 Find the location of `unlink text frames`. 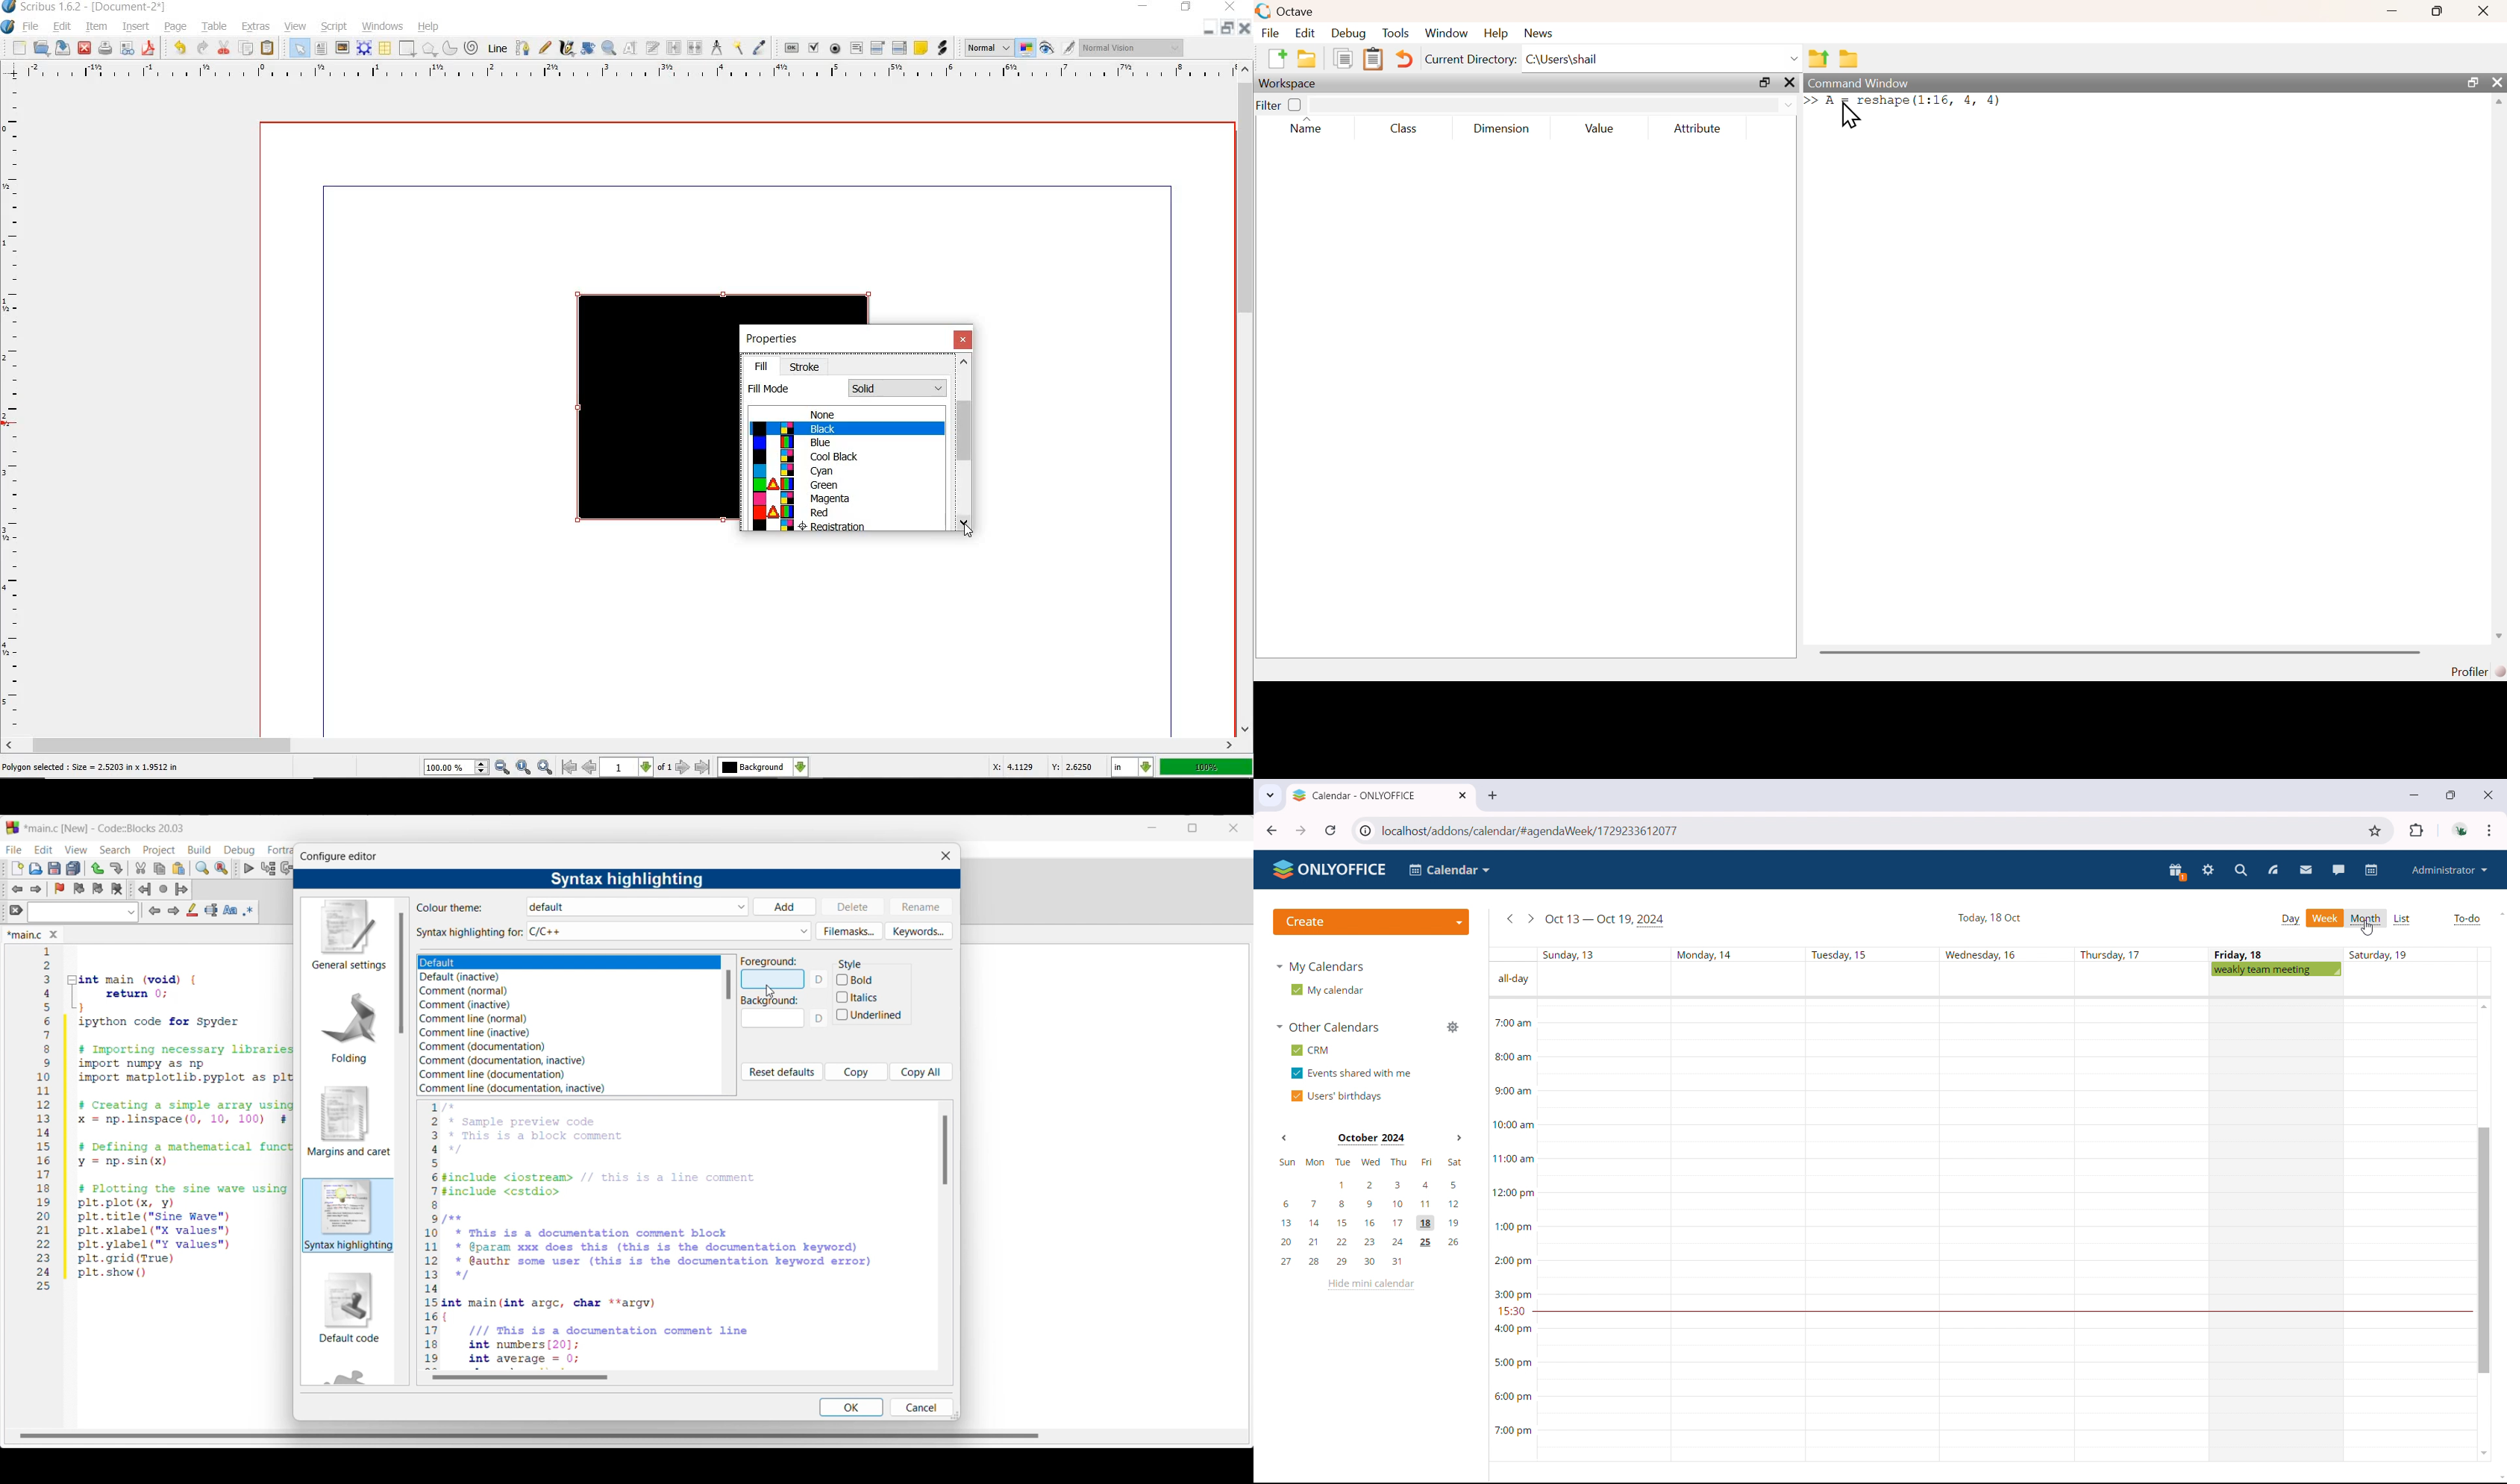

unlink text frames is located at coordinates (695, 49).